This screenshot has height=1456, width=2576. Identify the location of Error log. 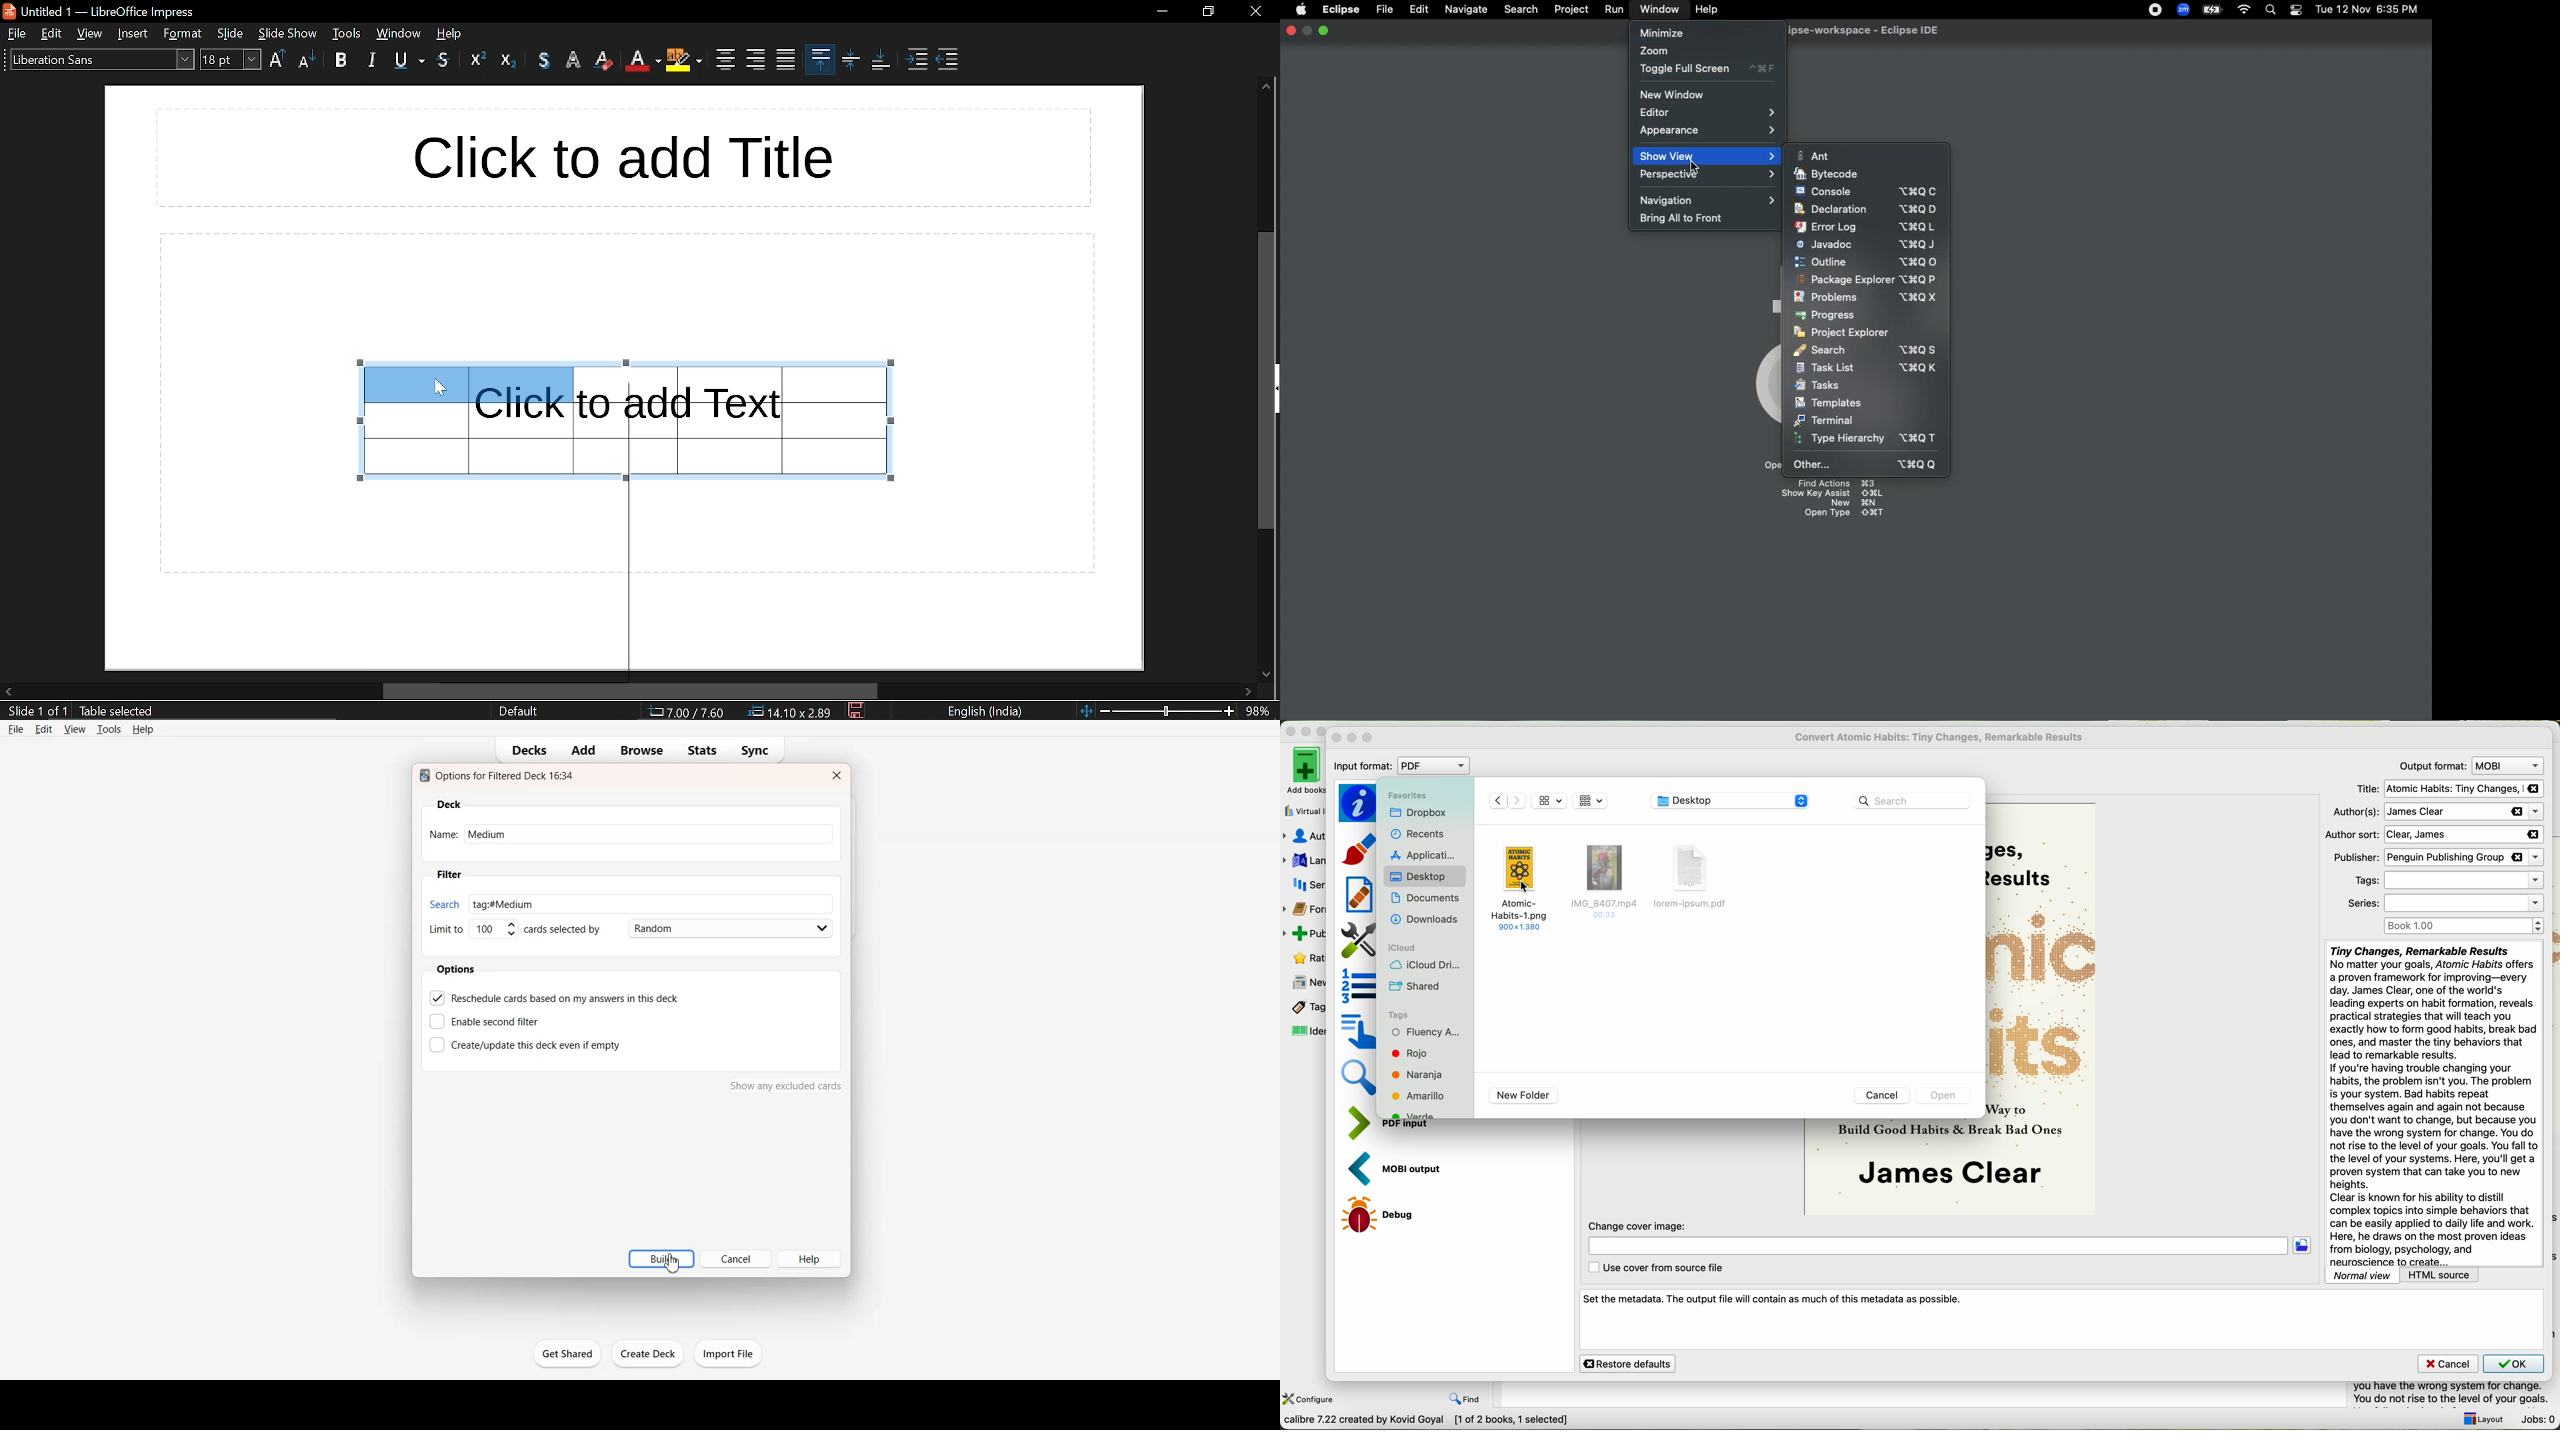
(1865, 226).